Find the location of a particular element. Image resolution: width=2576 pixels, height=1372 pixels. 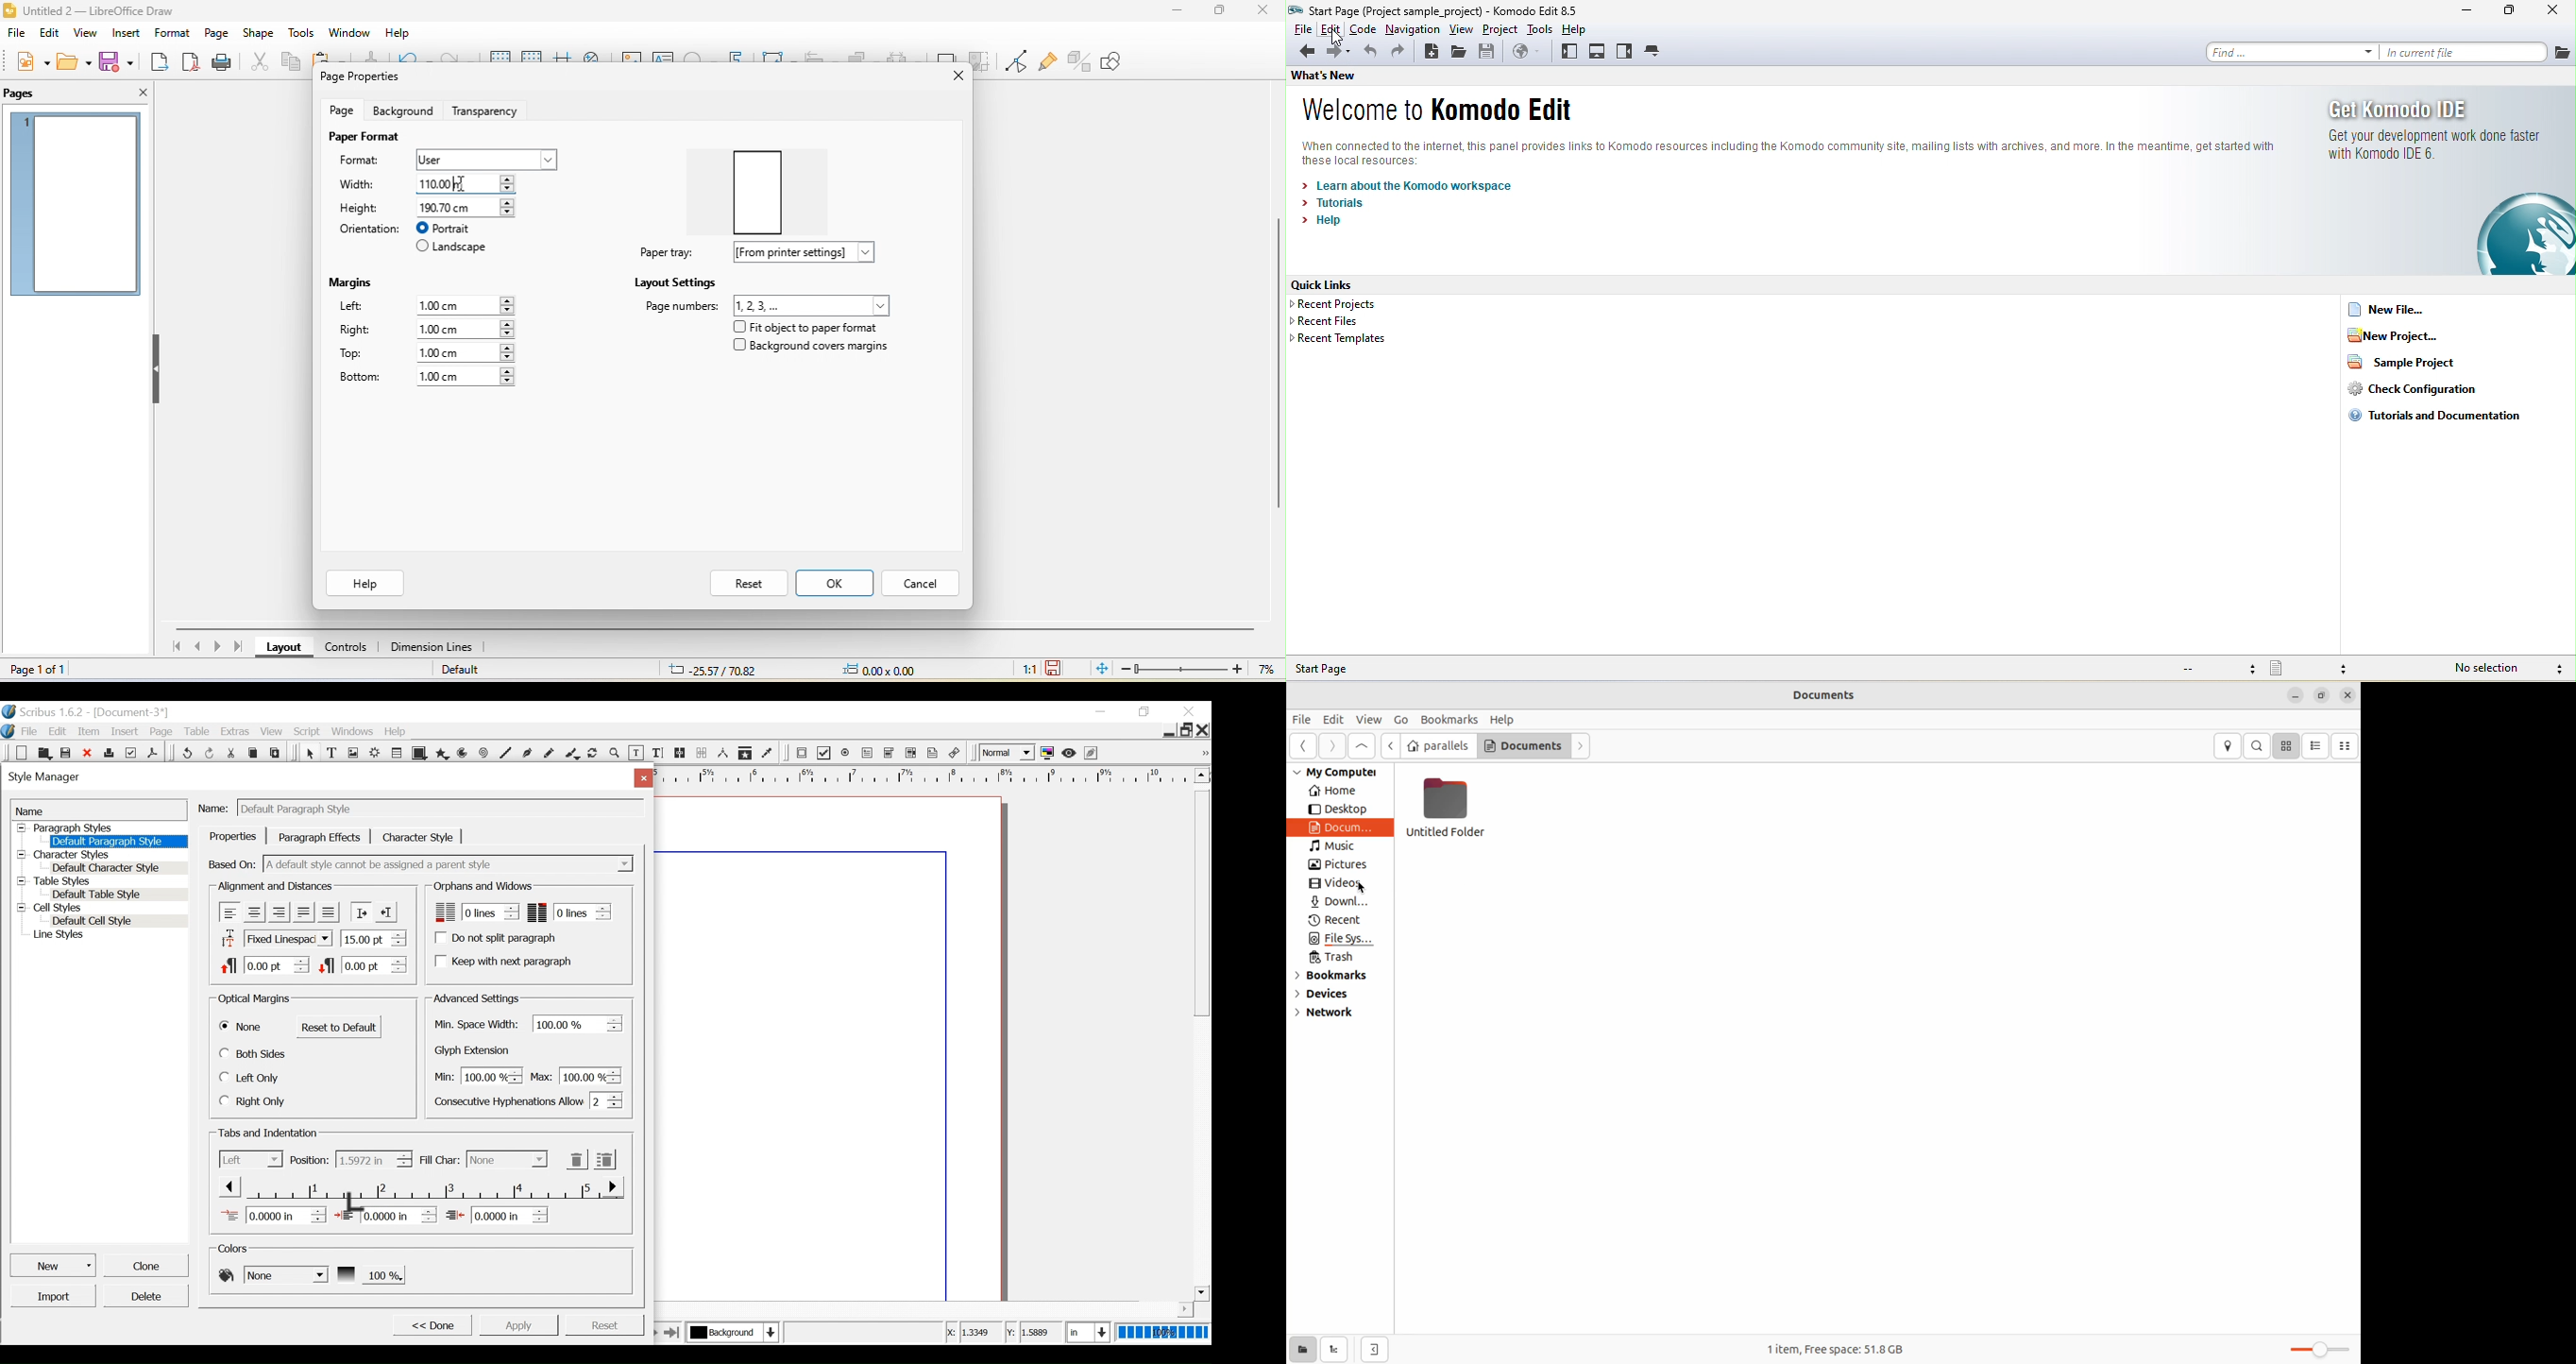

redo is located at coordinates (1401, 52).